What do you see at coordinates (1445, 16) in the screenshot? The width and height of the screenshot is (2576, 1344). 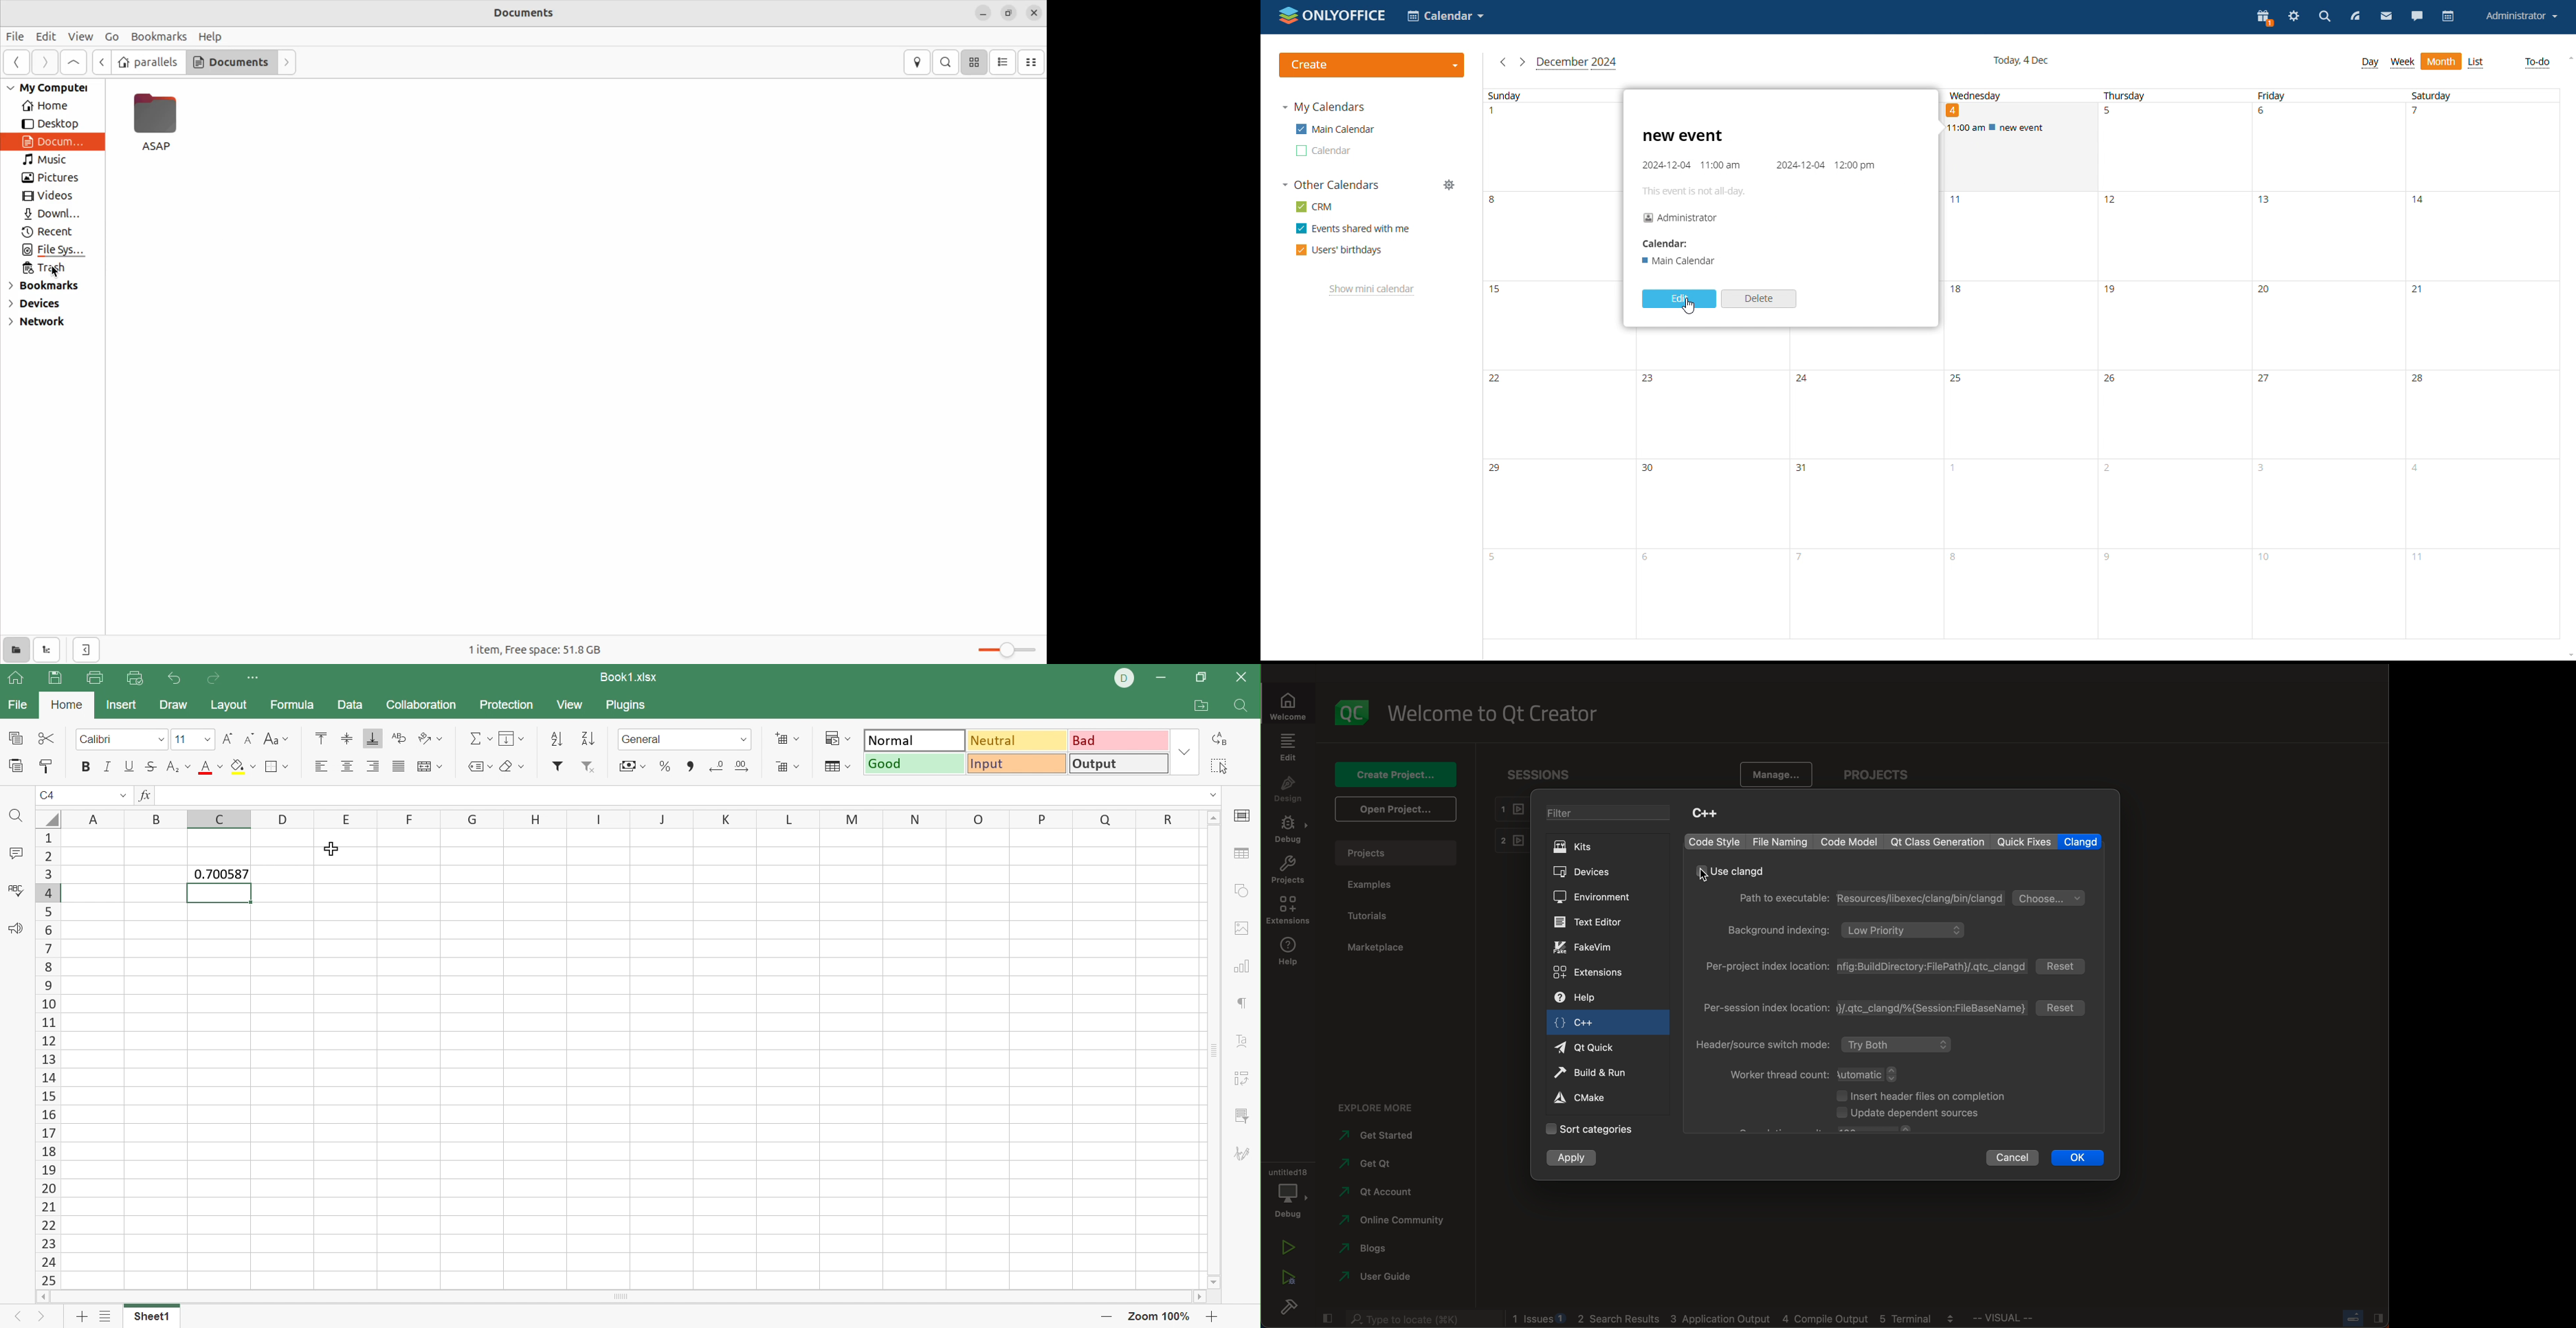 I see `select application` at bounding box center [1445, 16].